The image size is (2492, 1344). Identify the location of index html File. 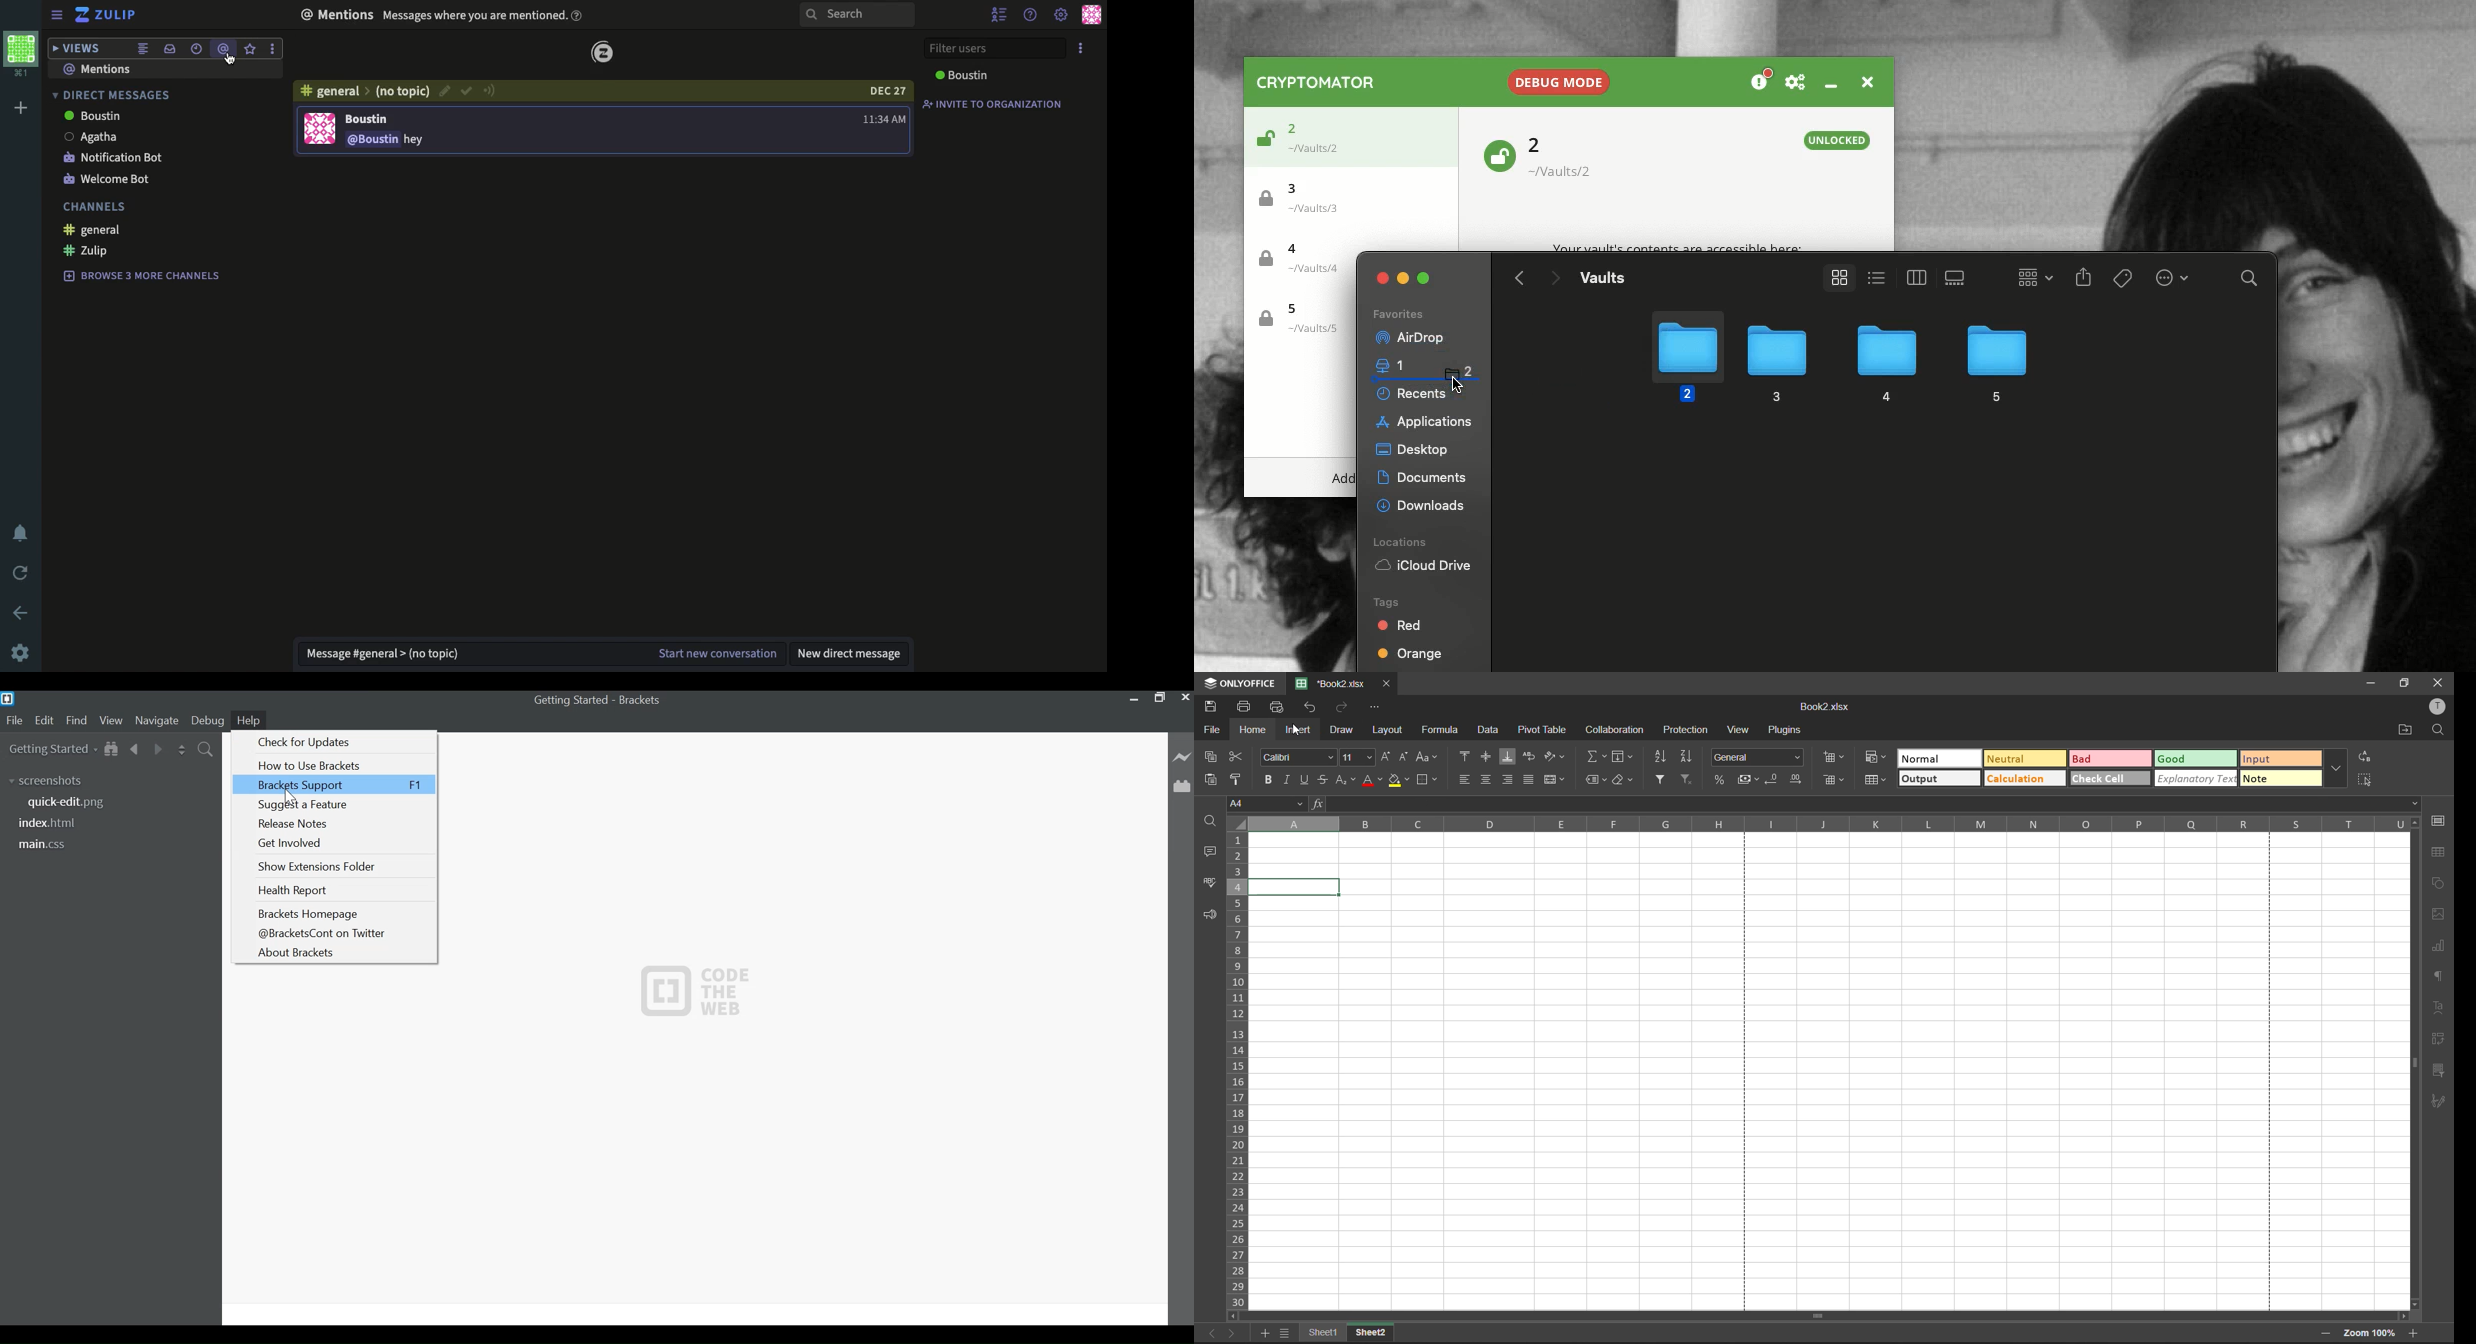
(51, 823).